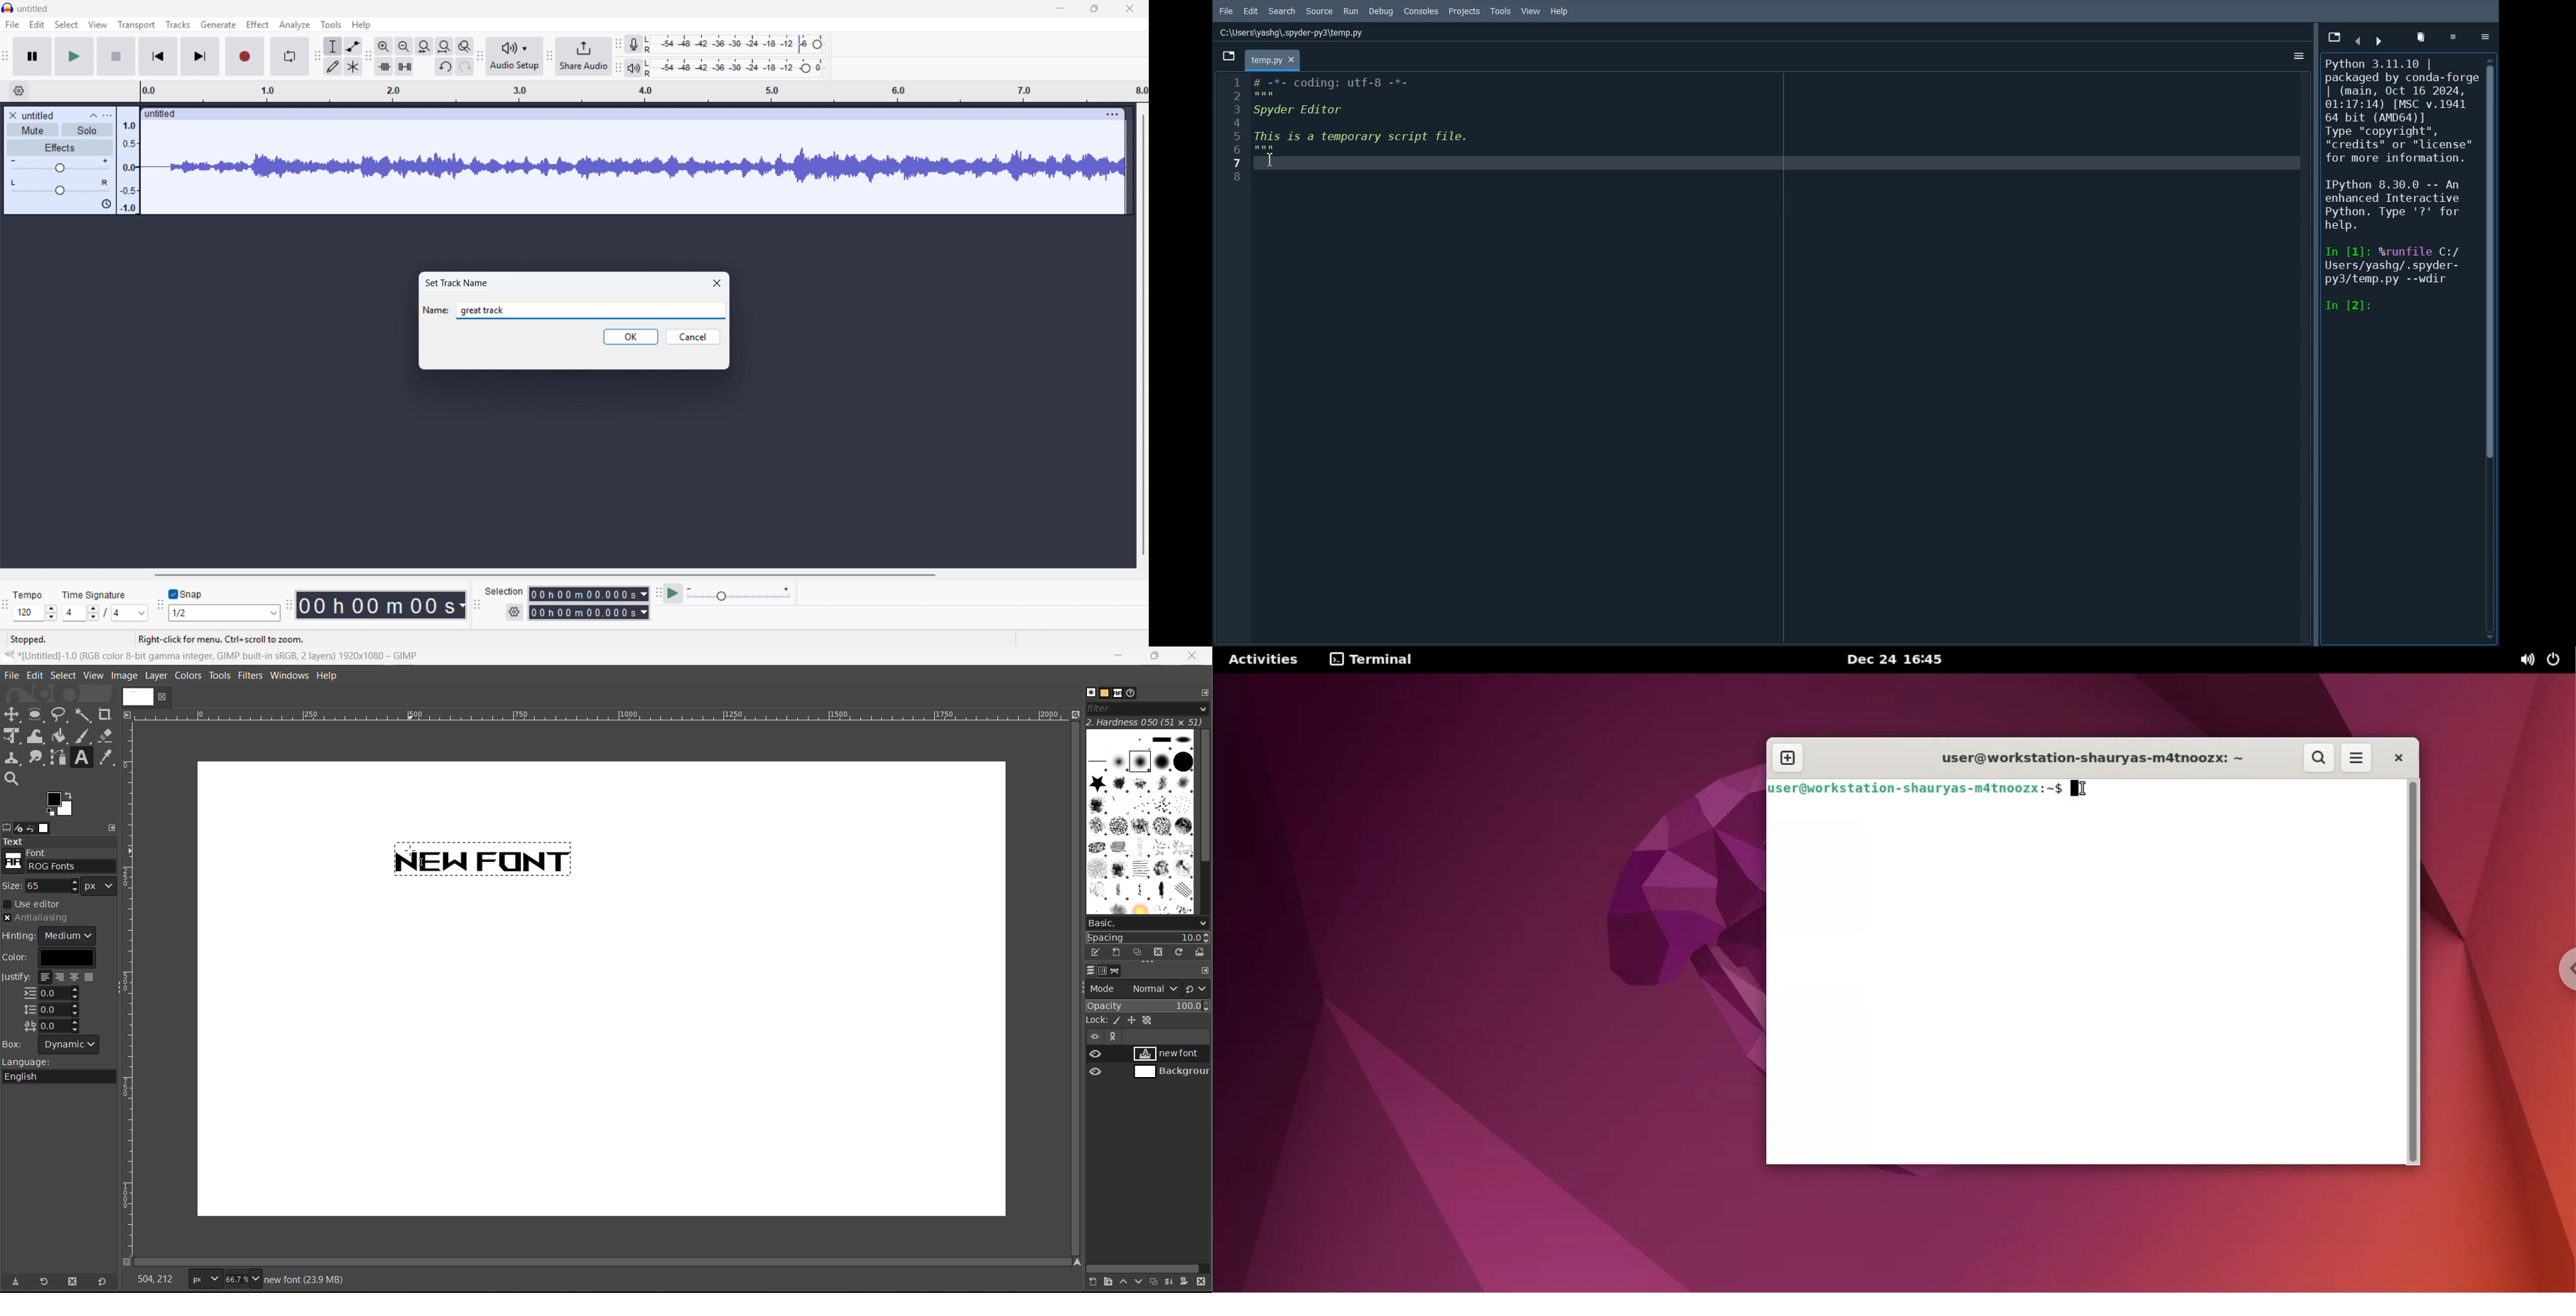 The width and height of the screenshot is (2576, 1316). What do you see at coordinates (405, 67) in the screenshot?
I see `Silence audio selection ` at bounding box center [405, 67].